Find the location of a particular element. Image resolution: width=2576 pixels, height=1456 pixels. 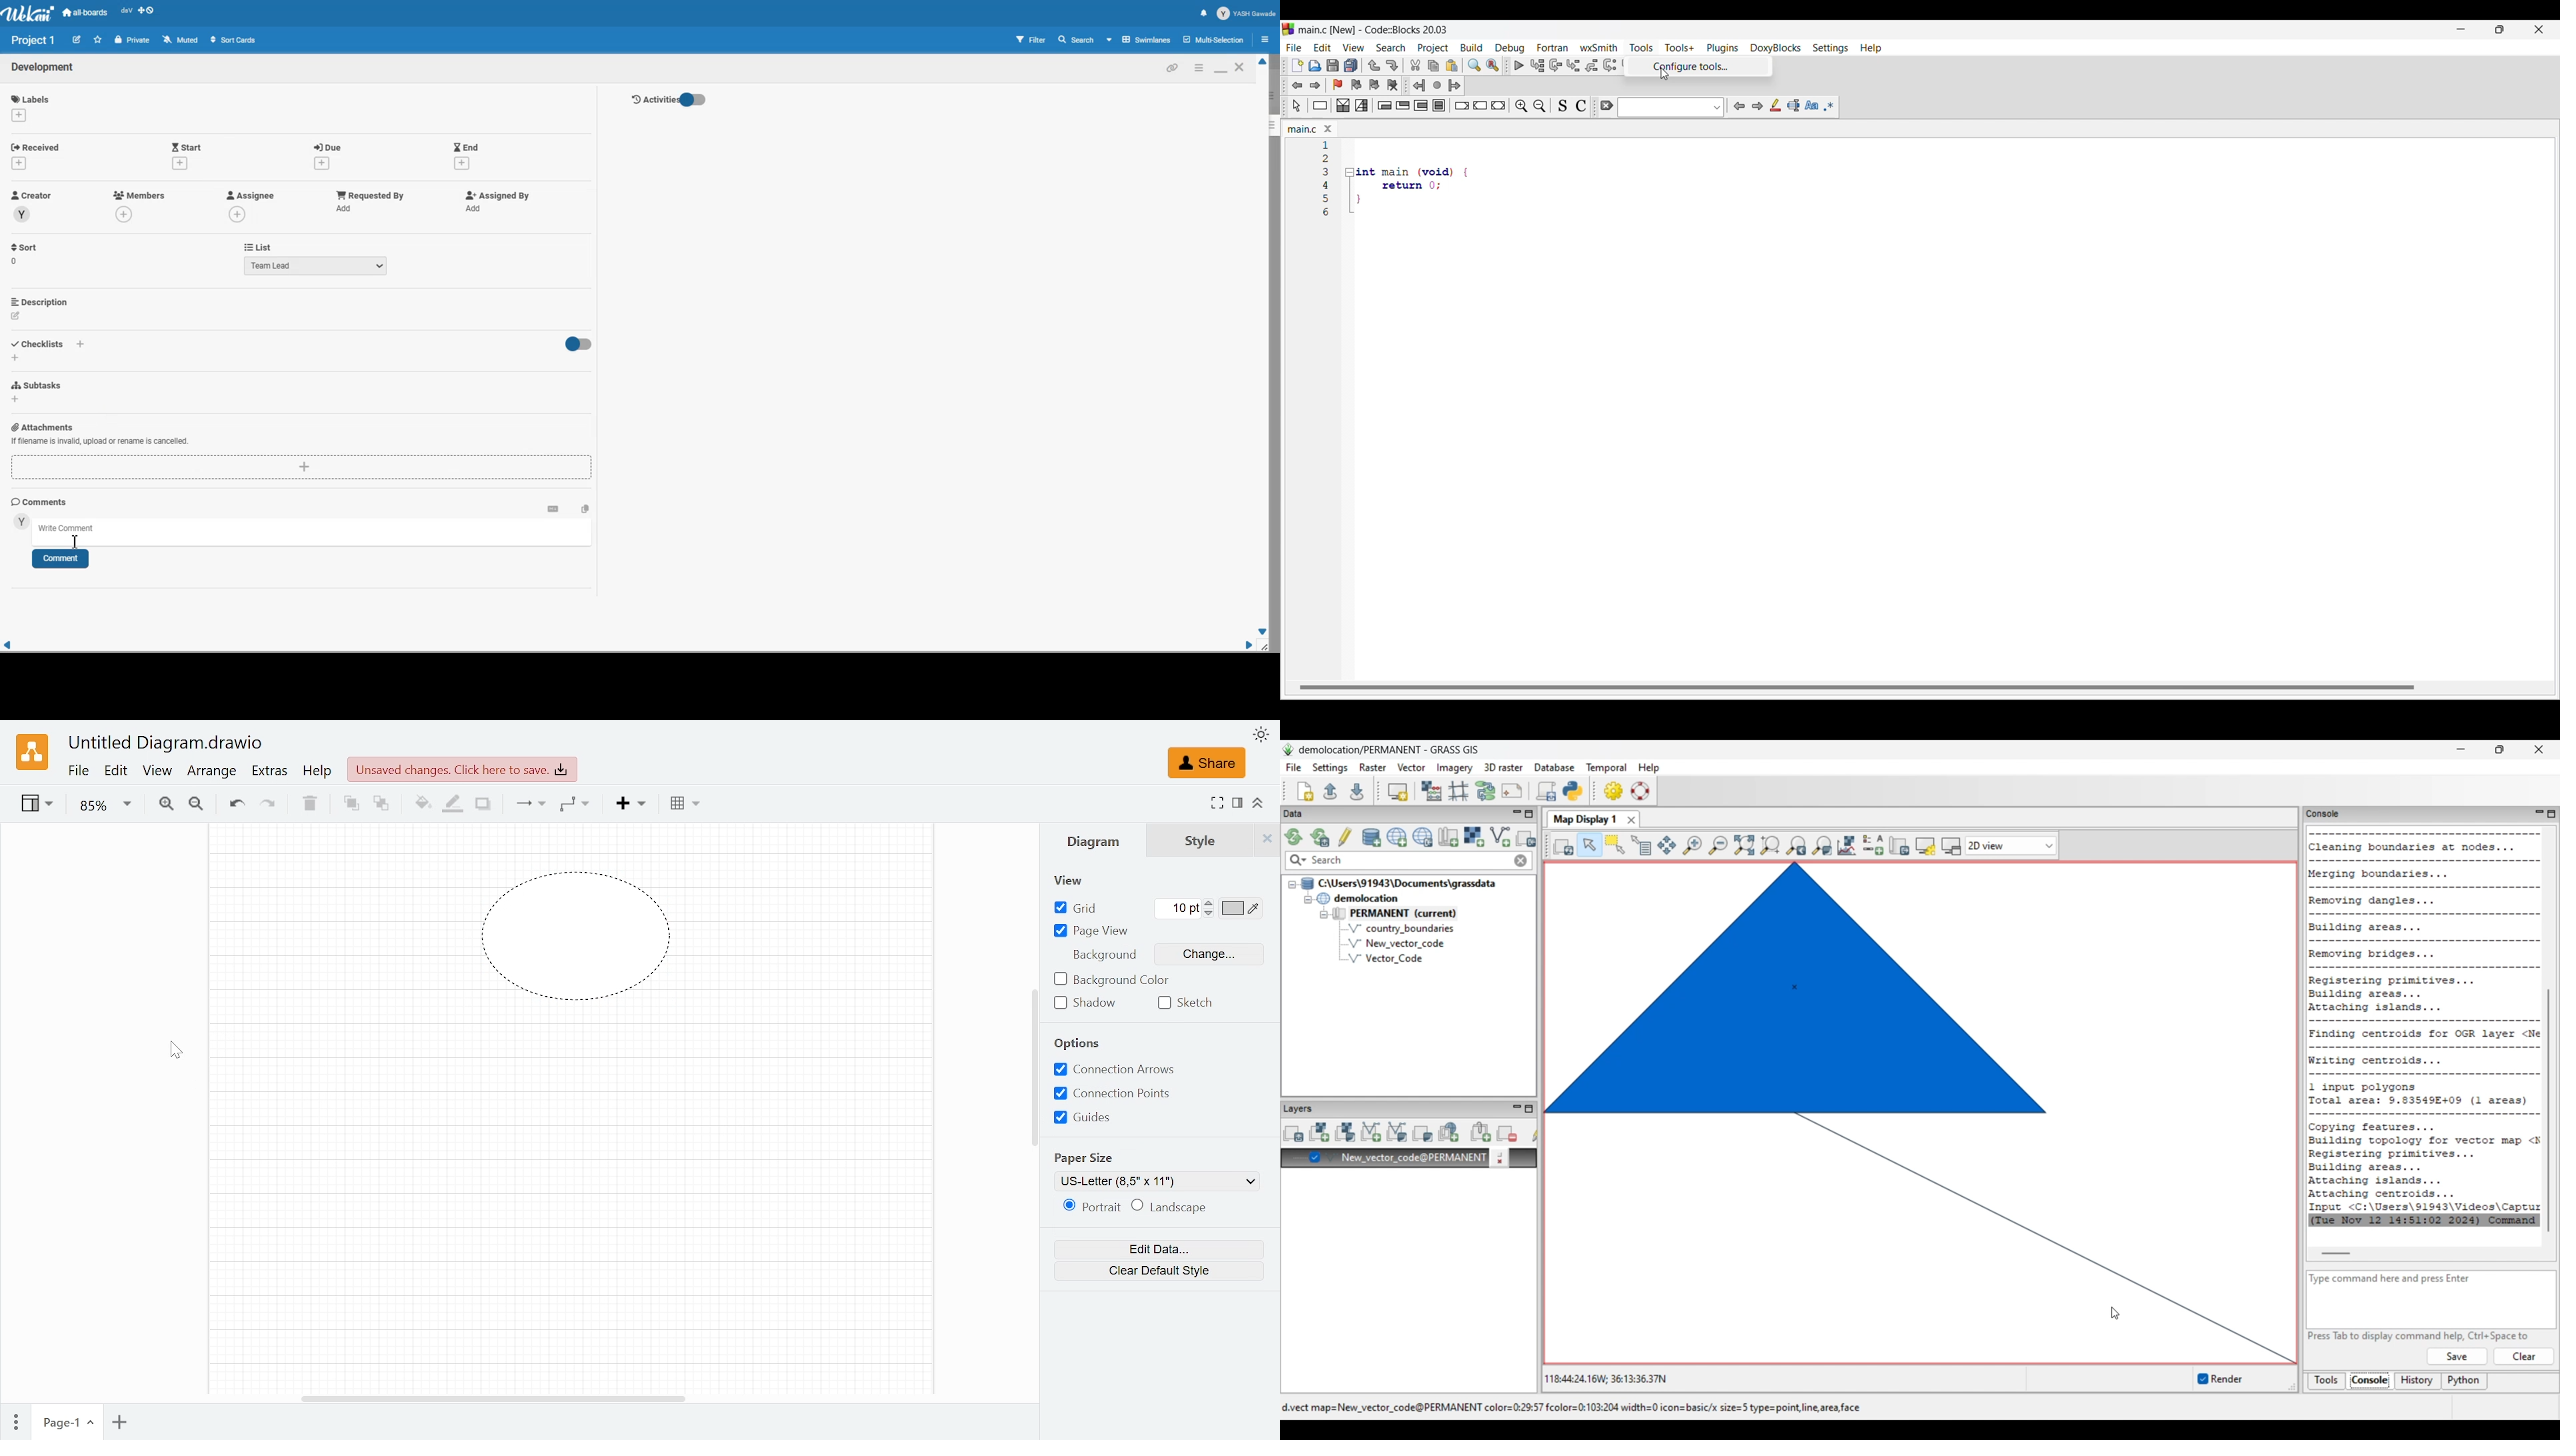

Jump back is located at coordinates (1419, 85).